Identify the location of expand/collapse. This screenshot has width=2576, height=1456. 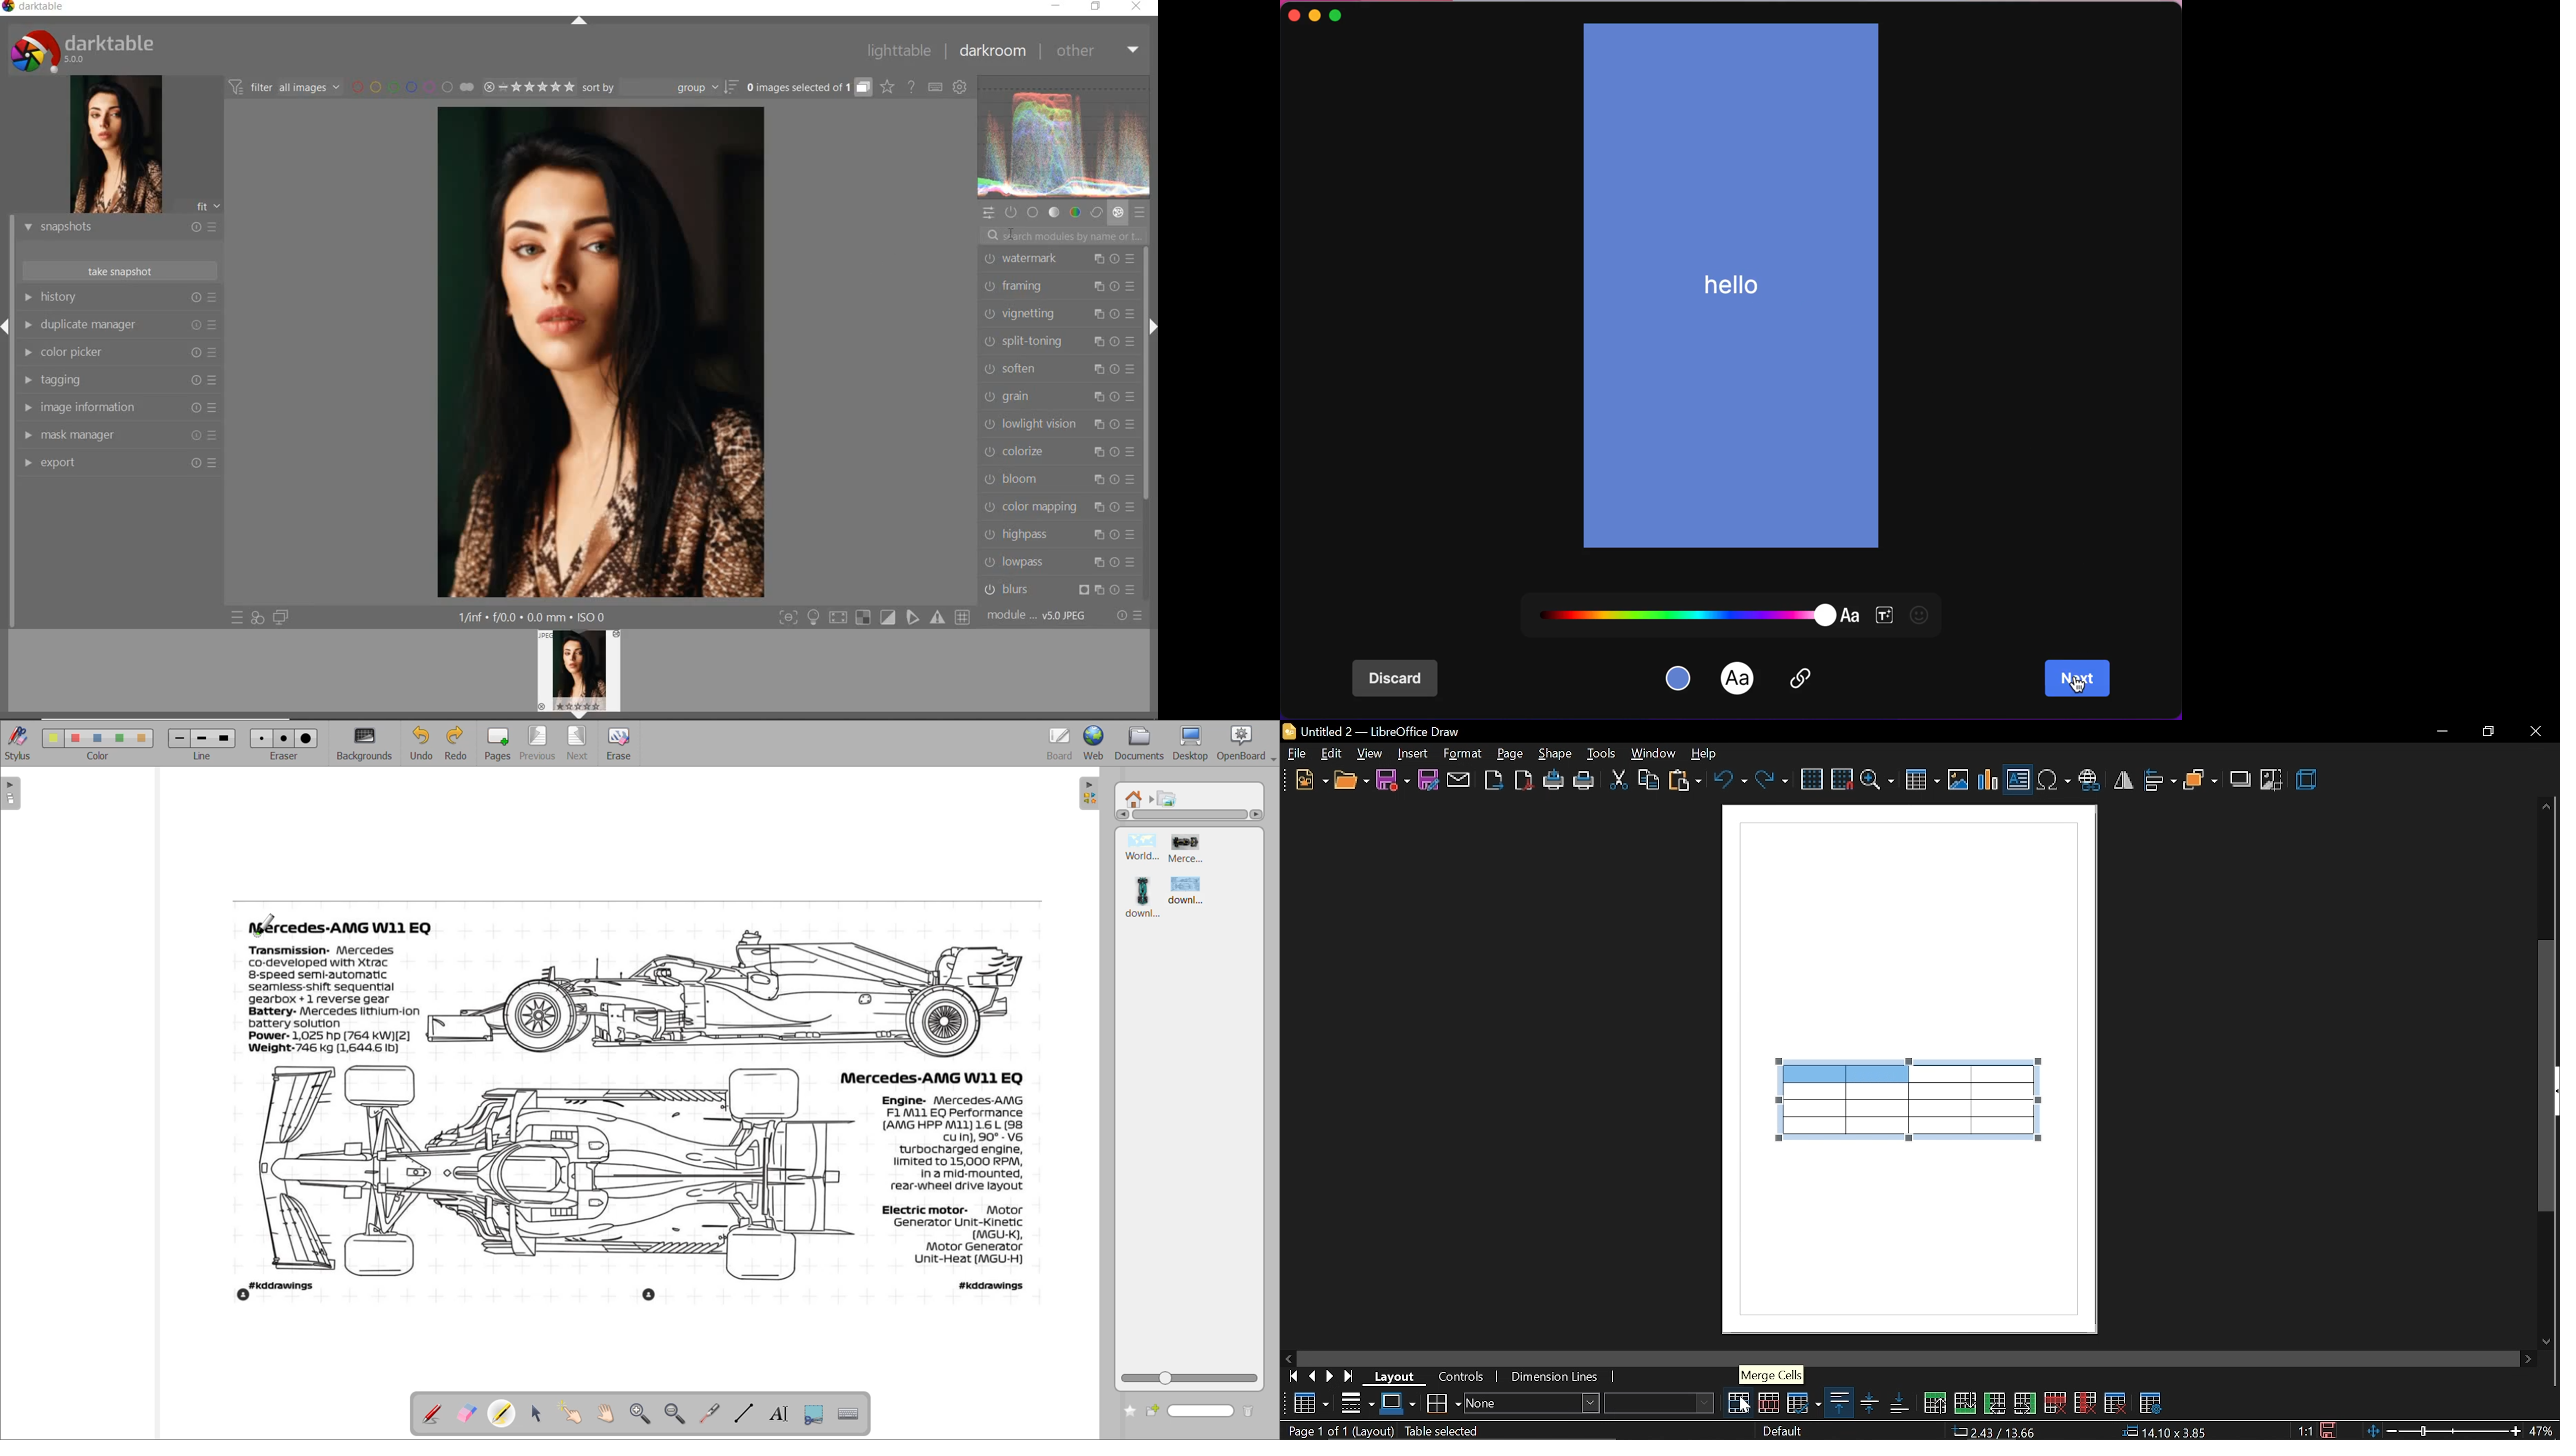
(581, 21).